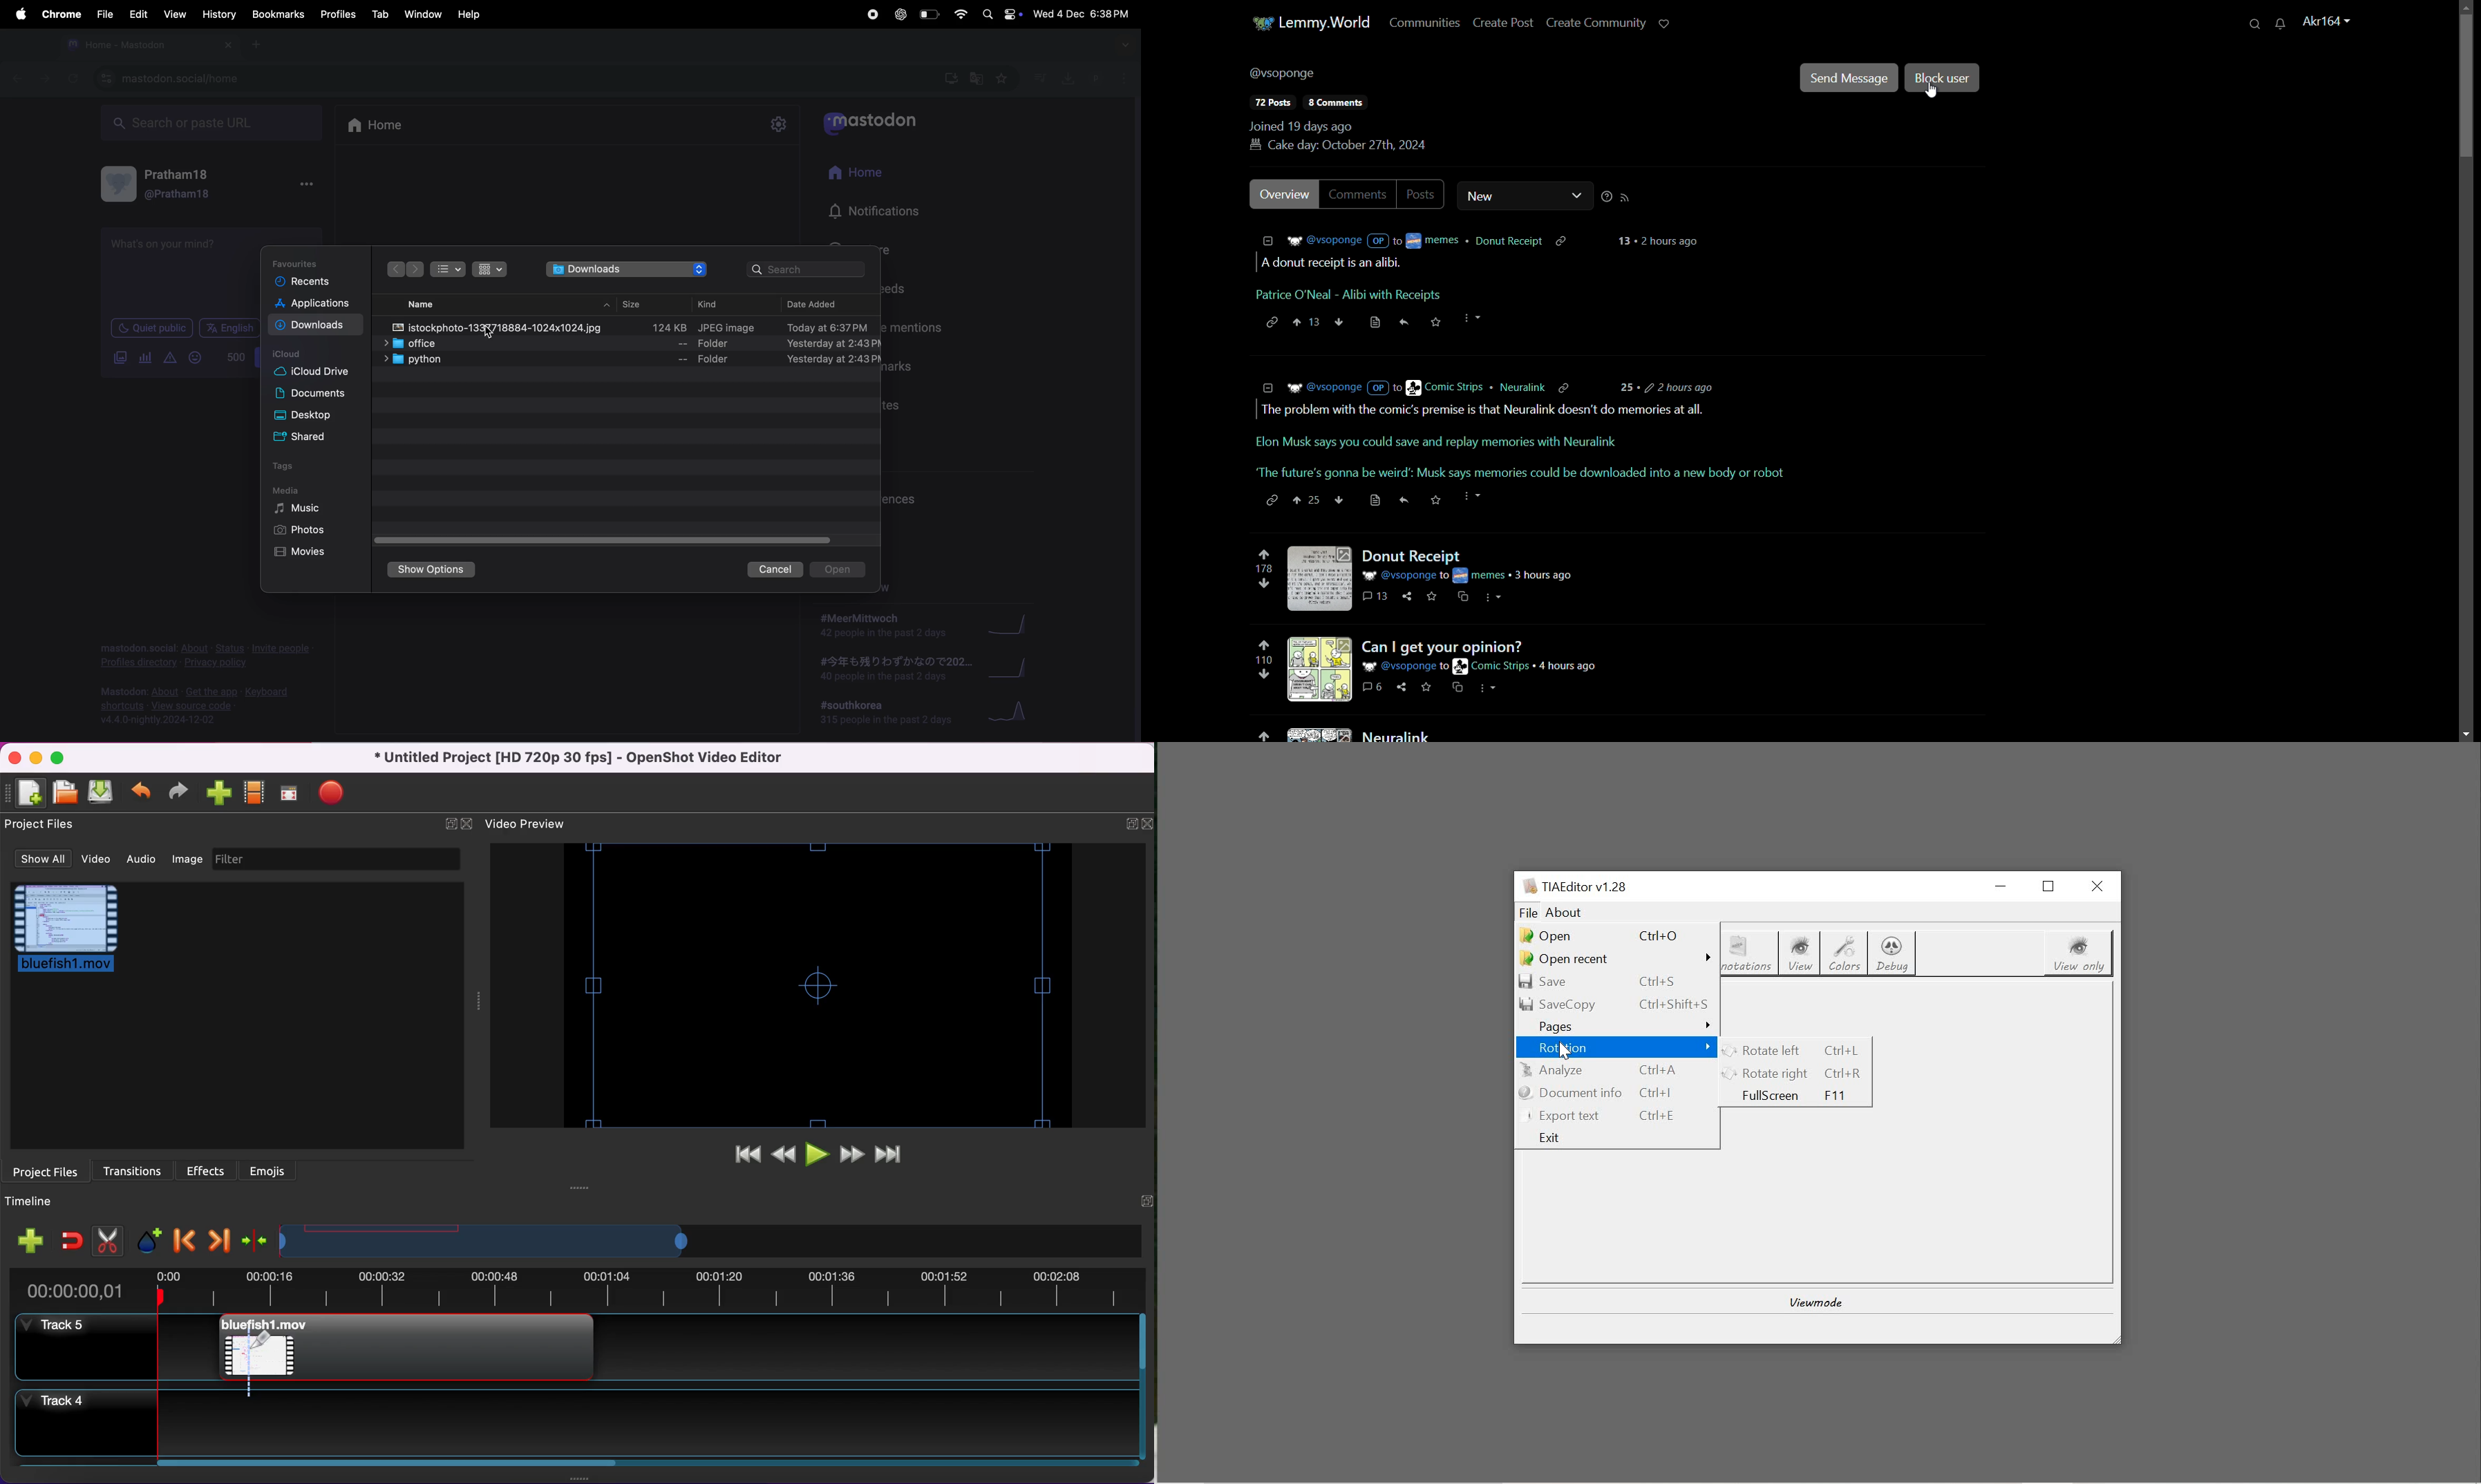  What do you see at coordinates (468, 823) in the screenshot?
I see `close` at bounding box center [468, 823].